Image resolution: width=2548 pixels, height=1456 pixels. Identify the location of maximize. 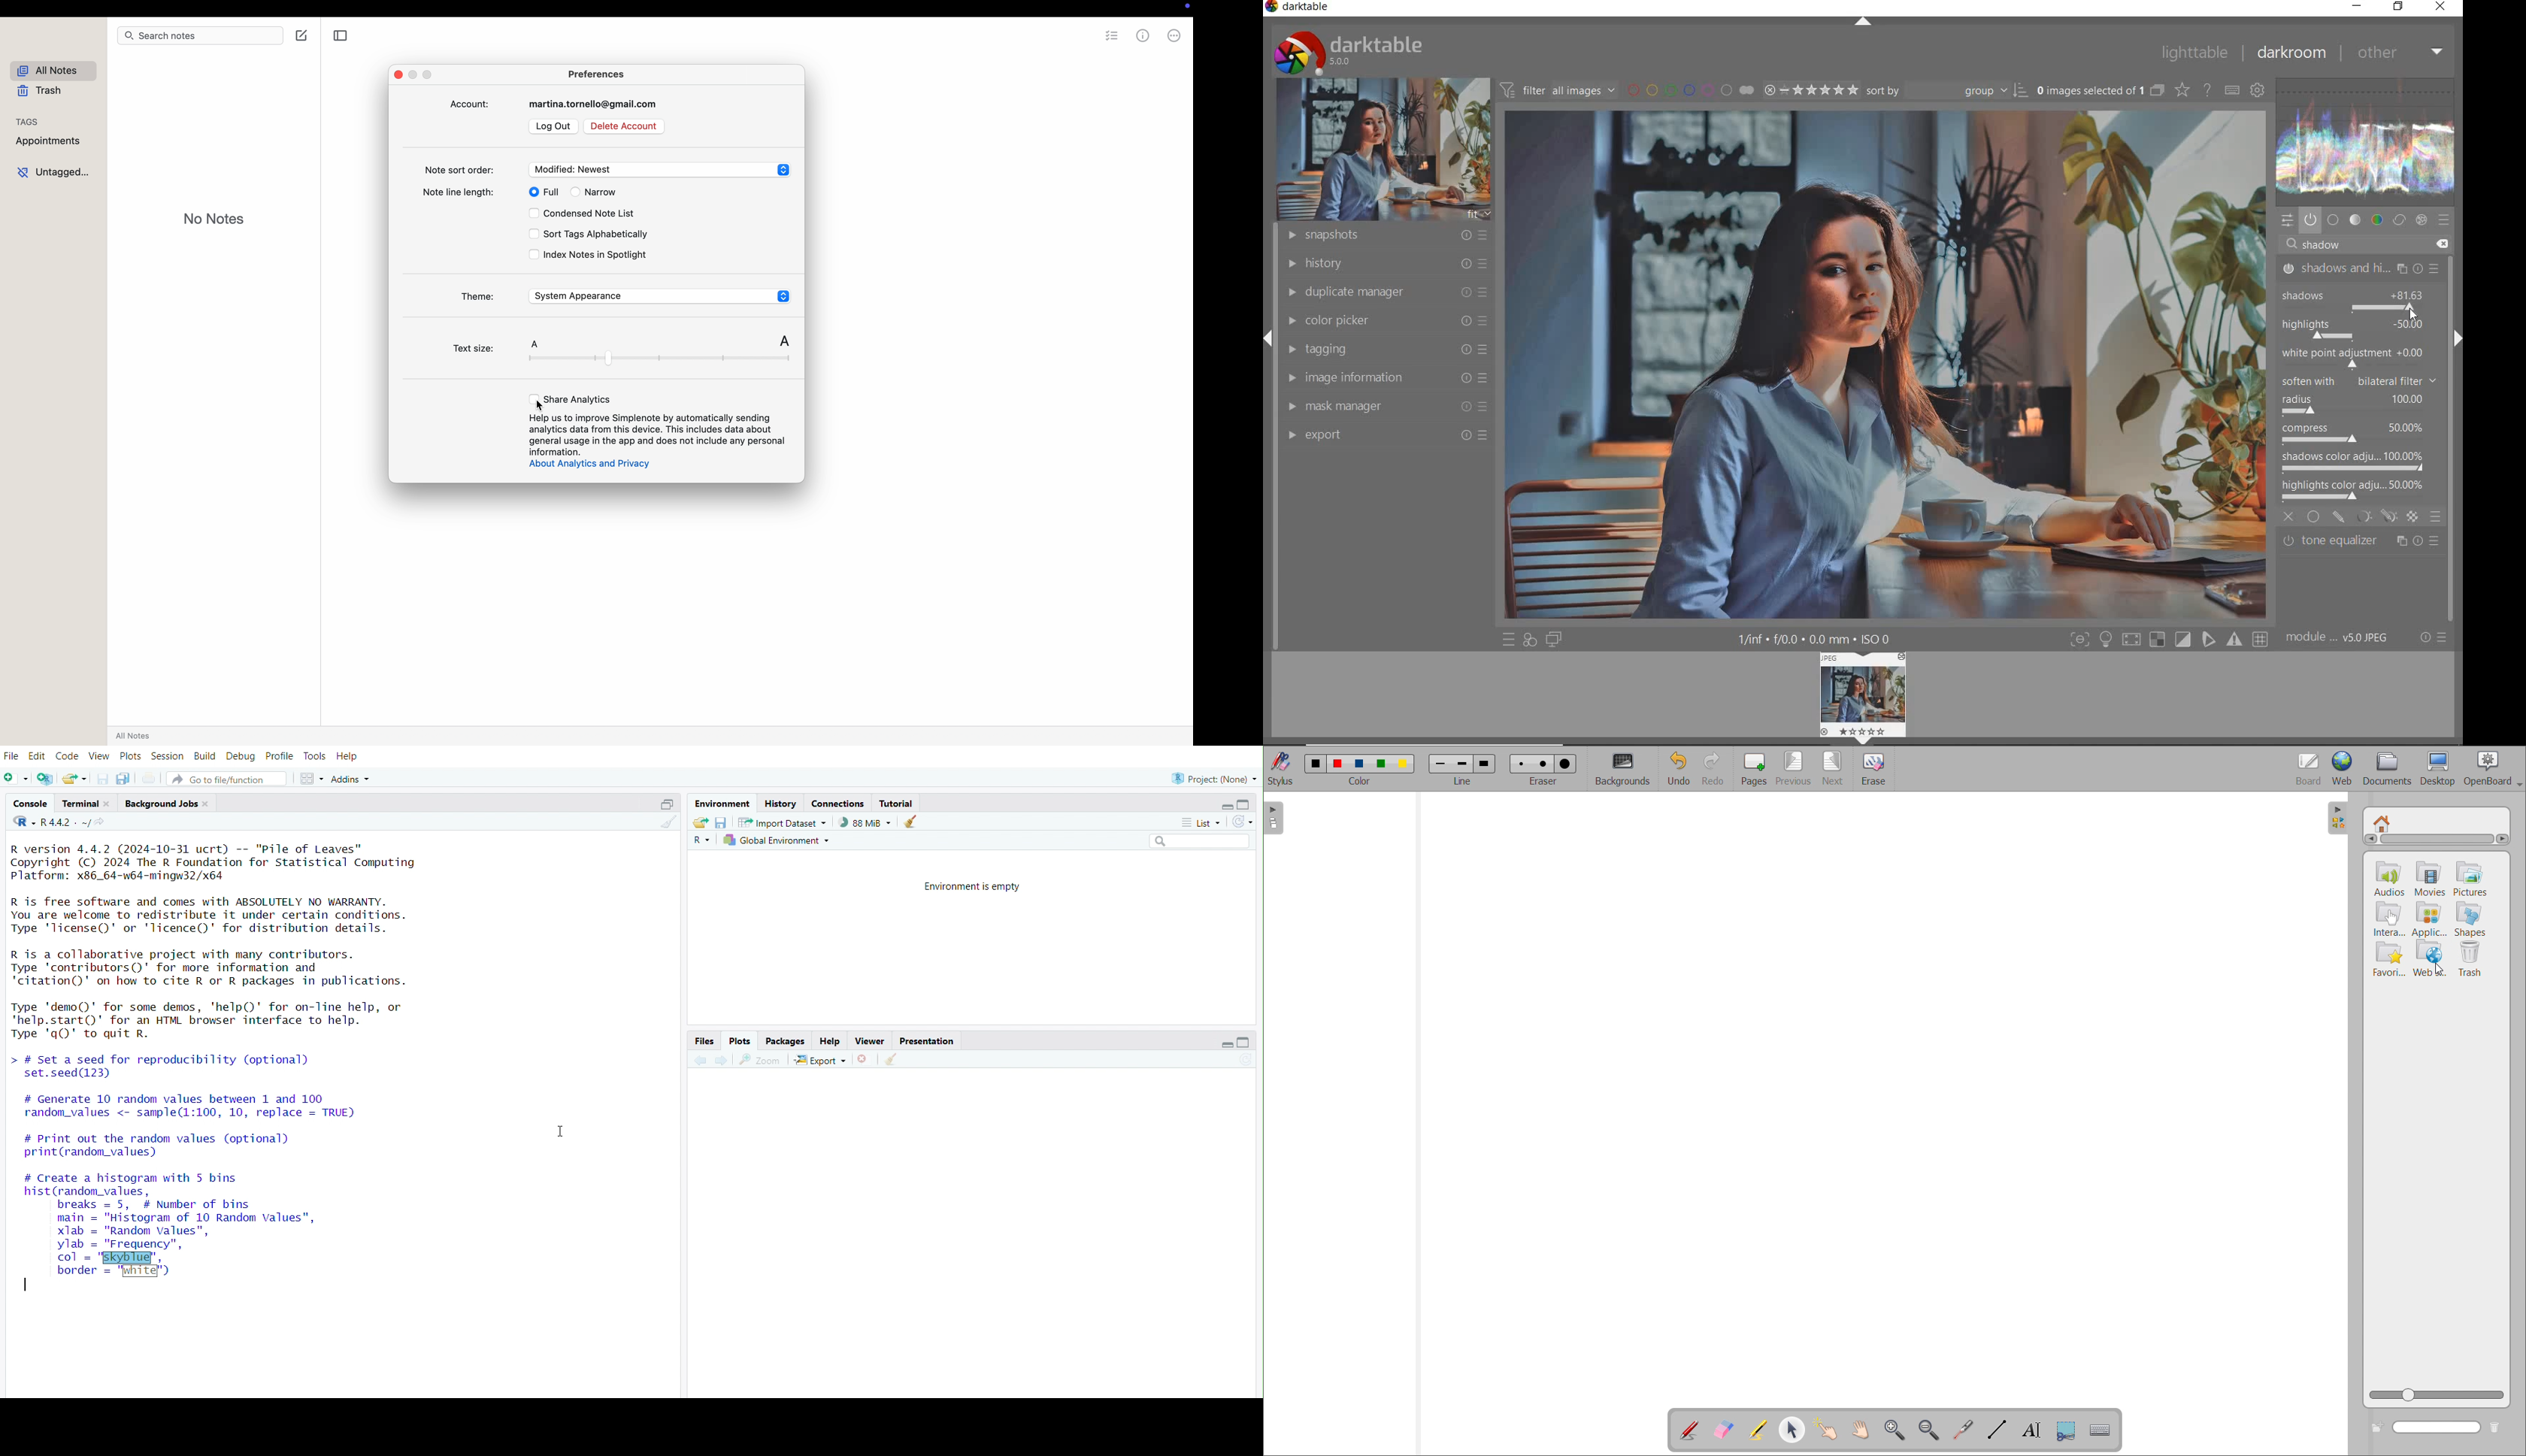
(1250, 803).